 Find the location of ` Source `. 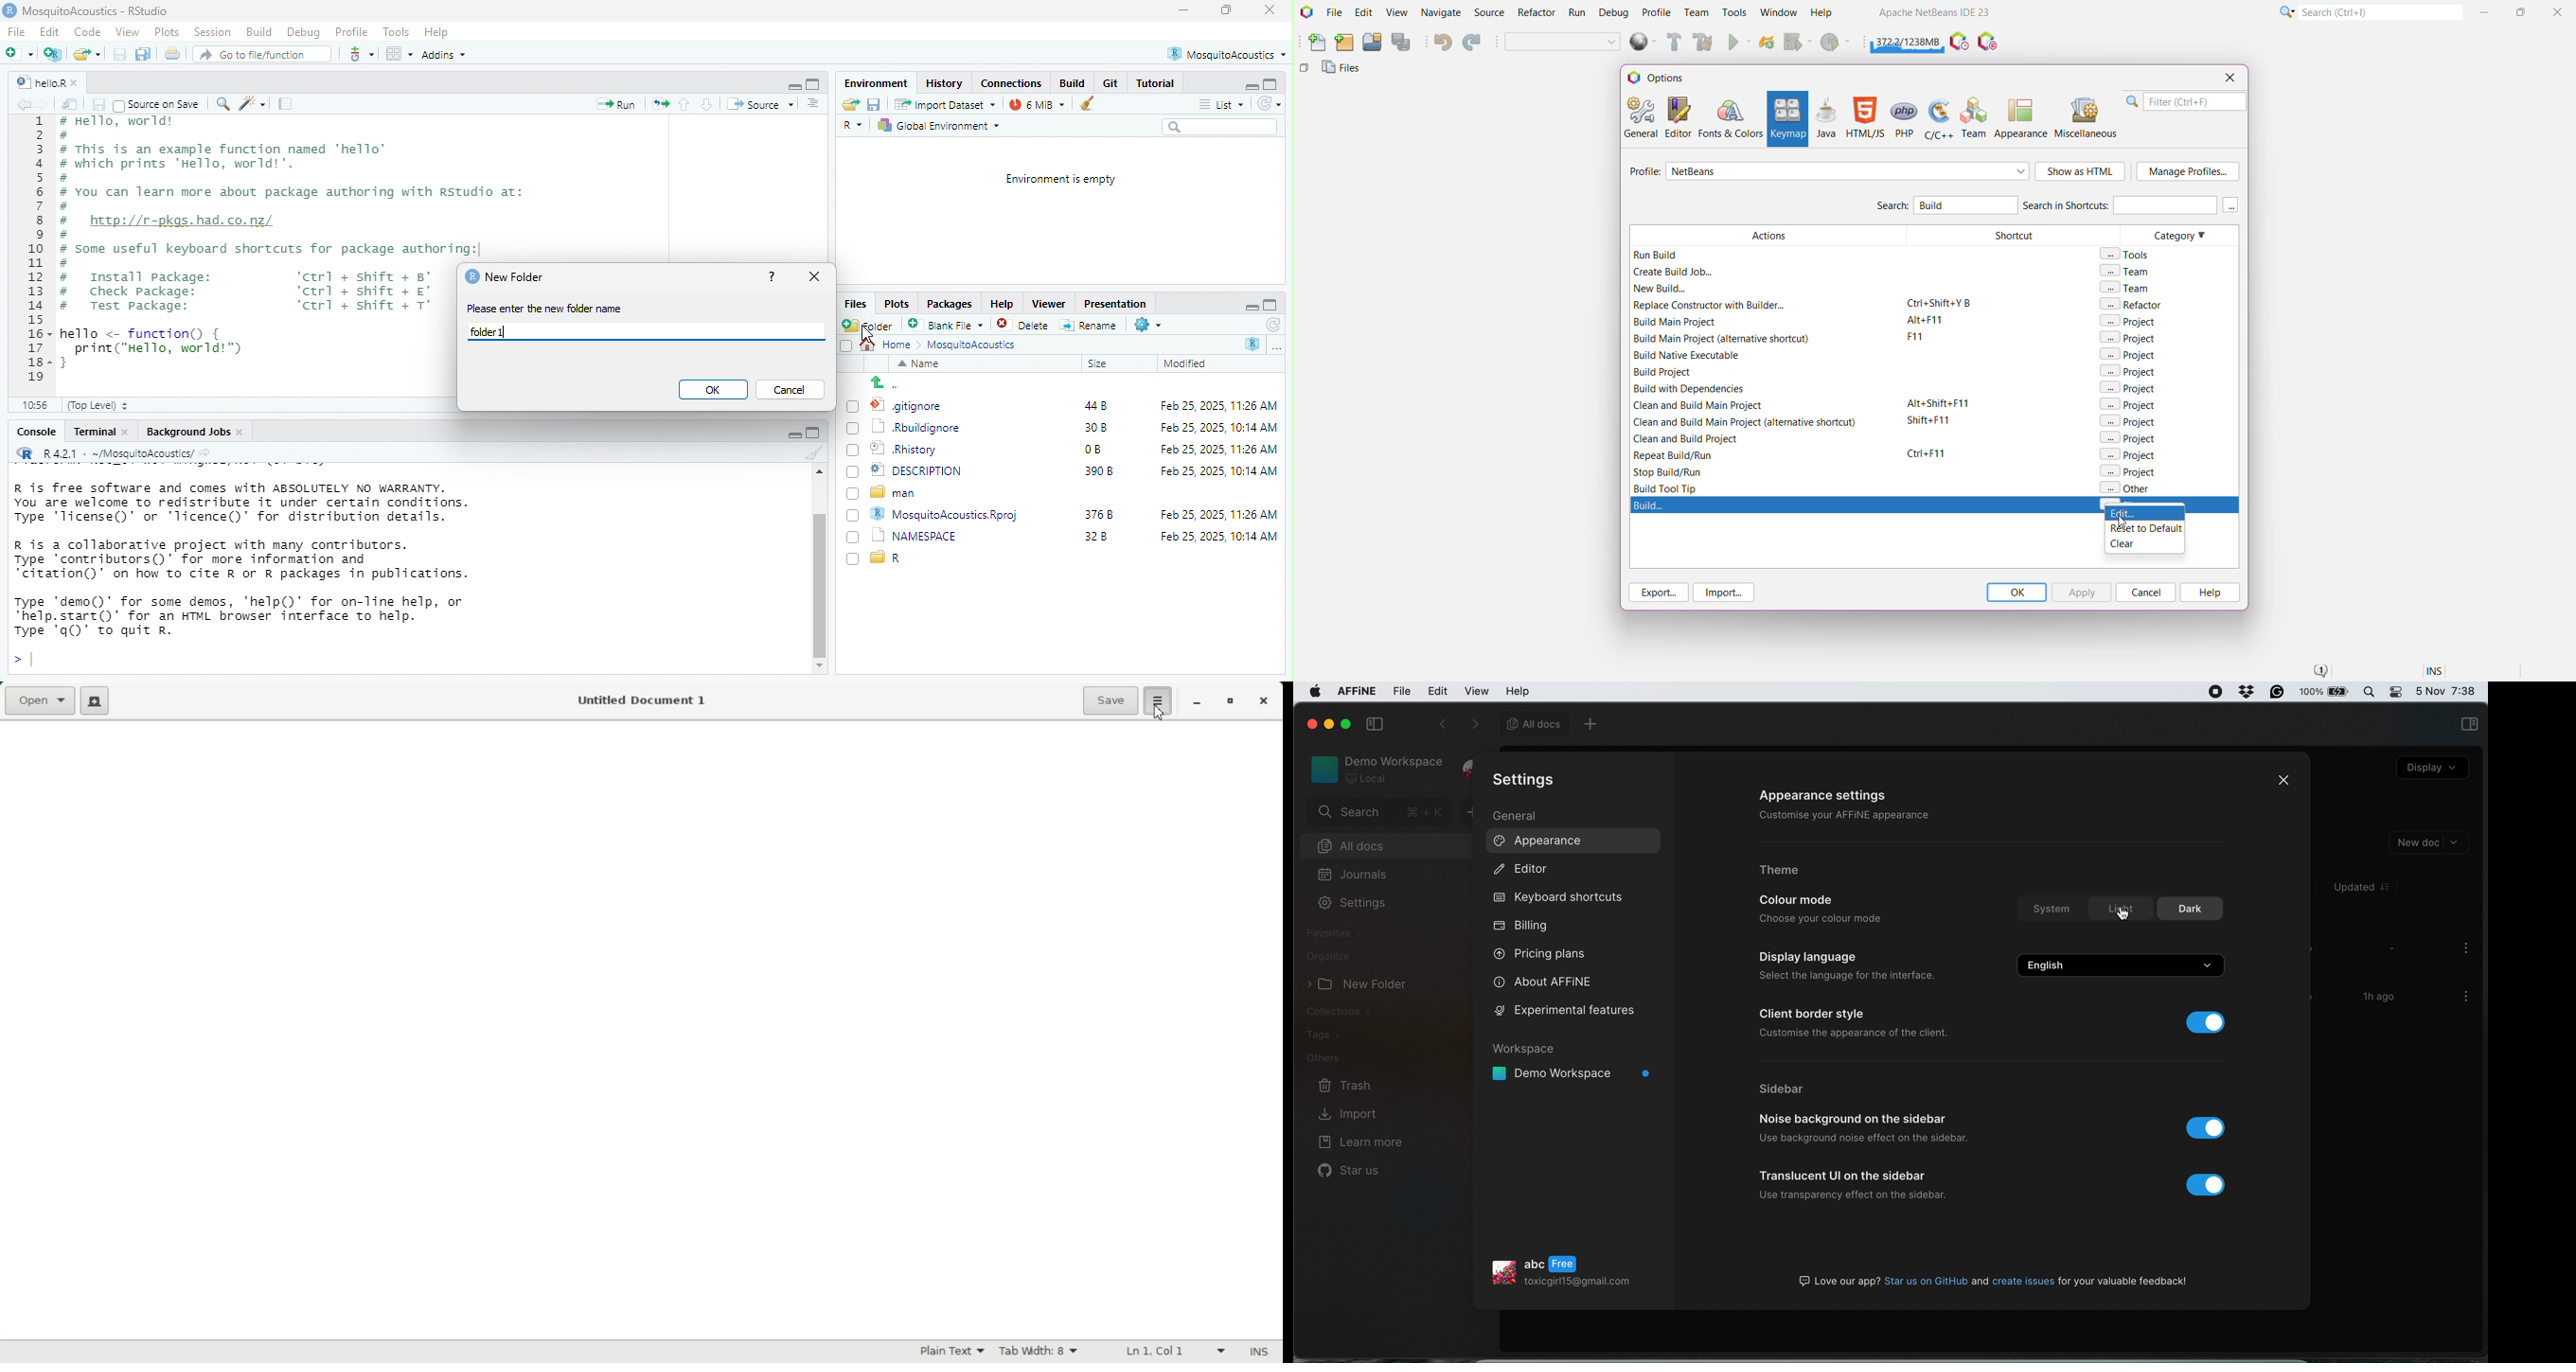

 Source  is located at coordinates (760, 106).